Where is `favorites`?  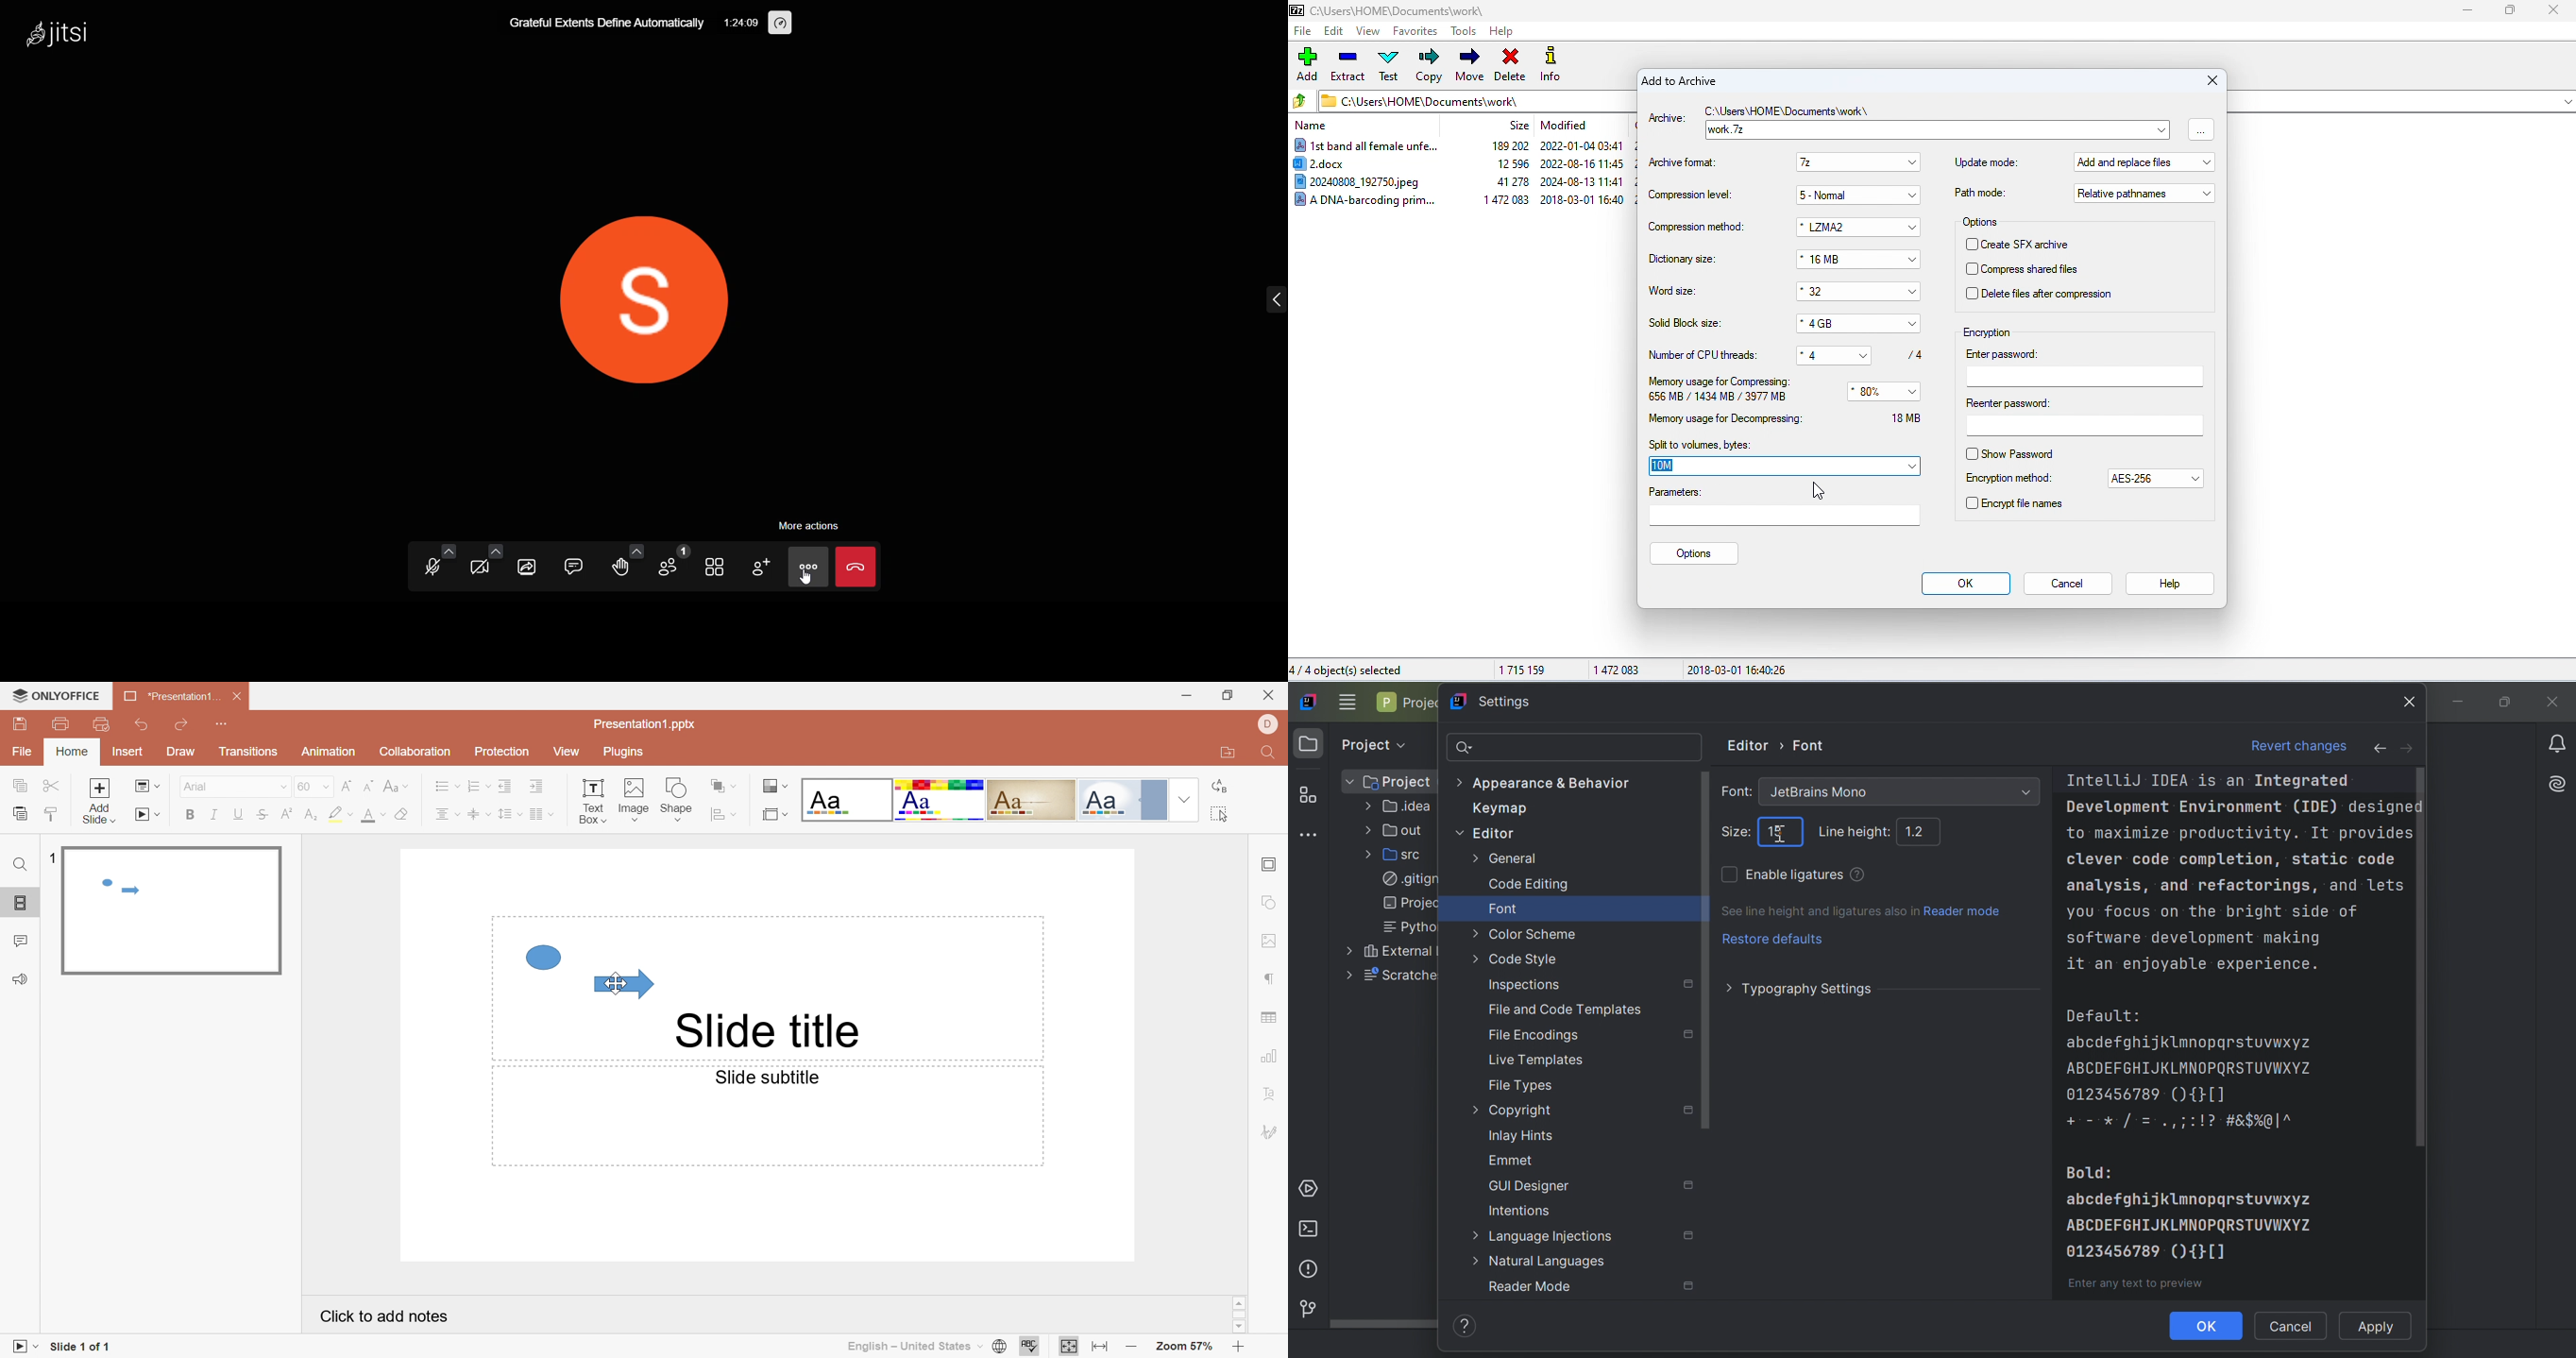
favorites is located at coordinates (1416, 30).